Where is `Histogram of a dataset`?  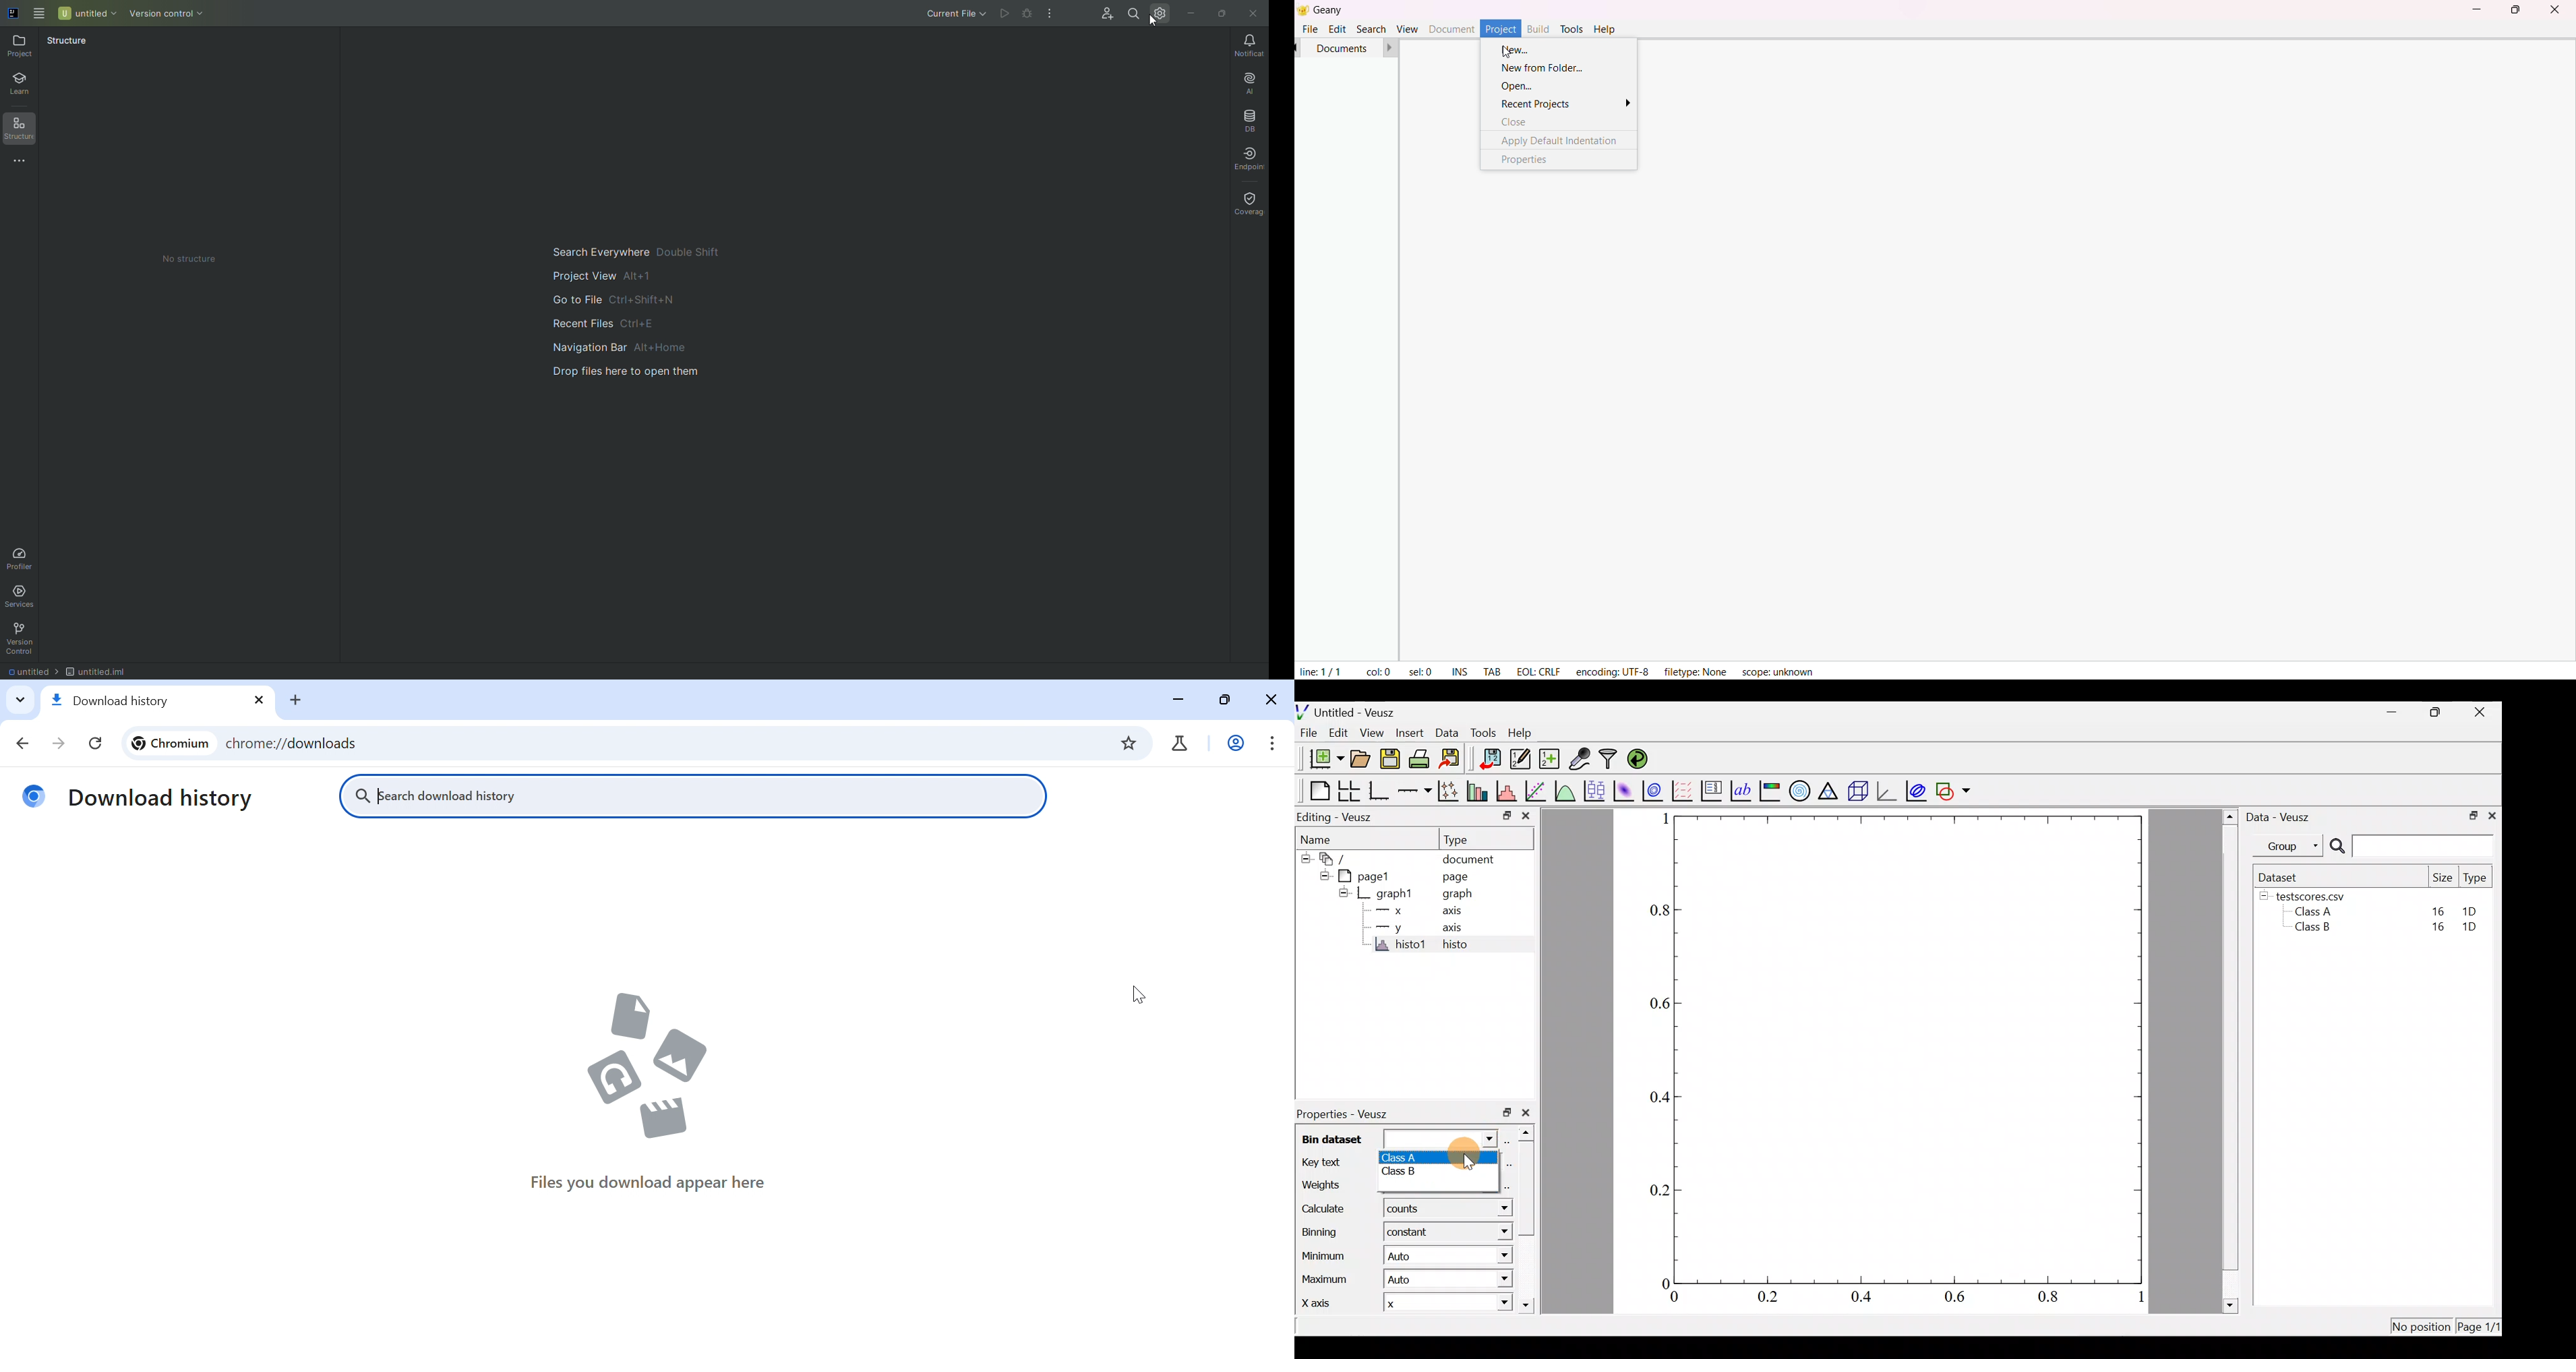
Histogram of a dataset is located at coordinates (1508, 791).